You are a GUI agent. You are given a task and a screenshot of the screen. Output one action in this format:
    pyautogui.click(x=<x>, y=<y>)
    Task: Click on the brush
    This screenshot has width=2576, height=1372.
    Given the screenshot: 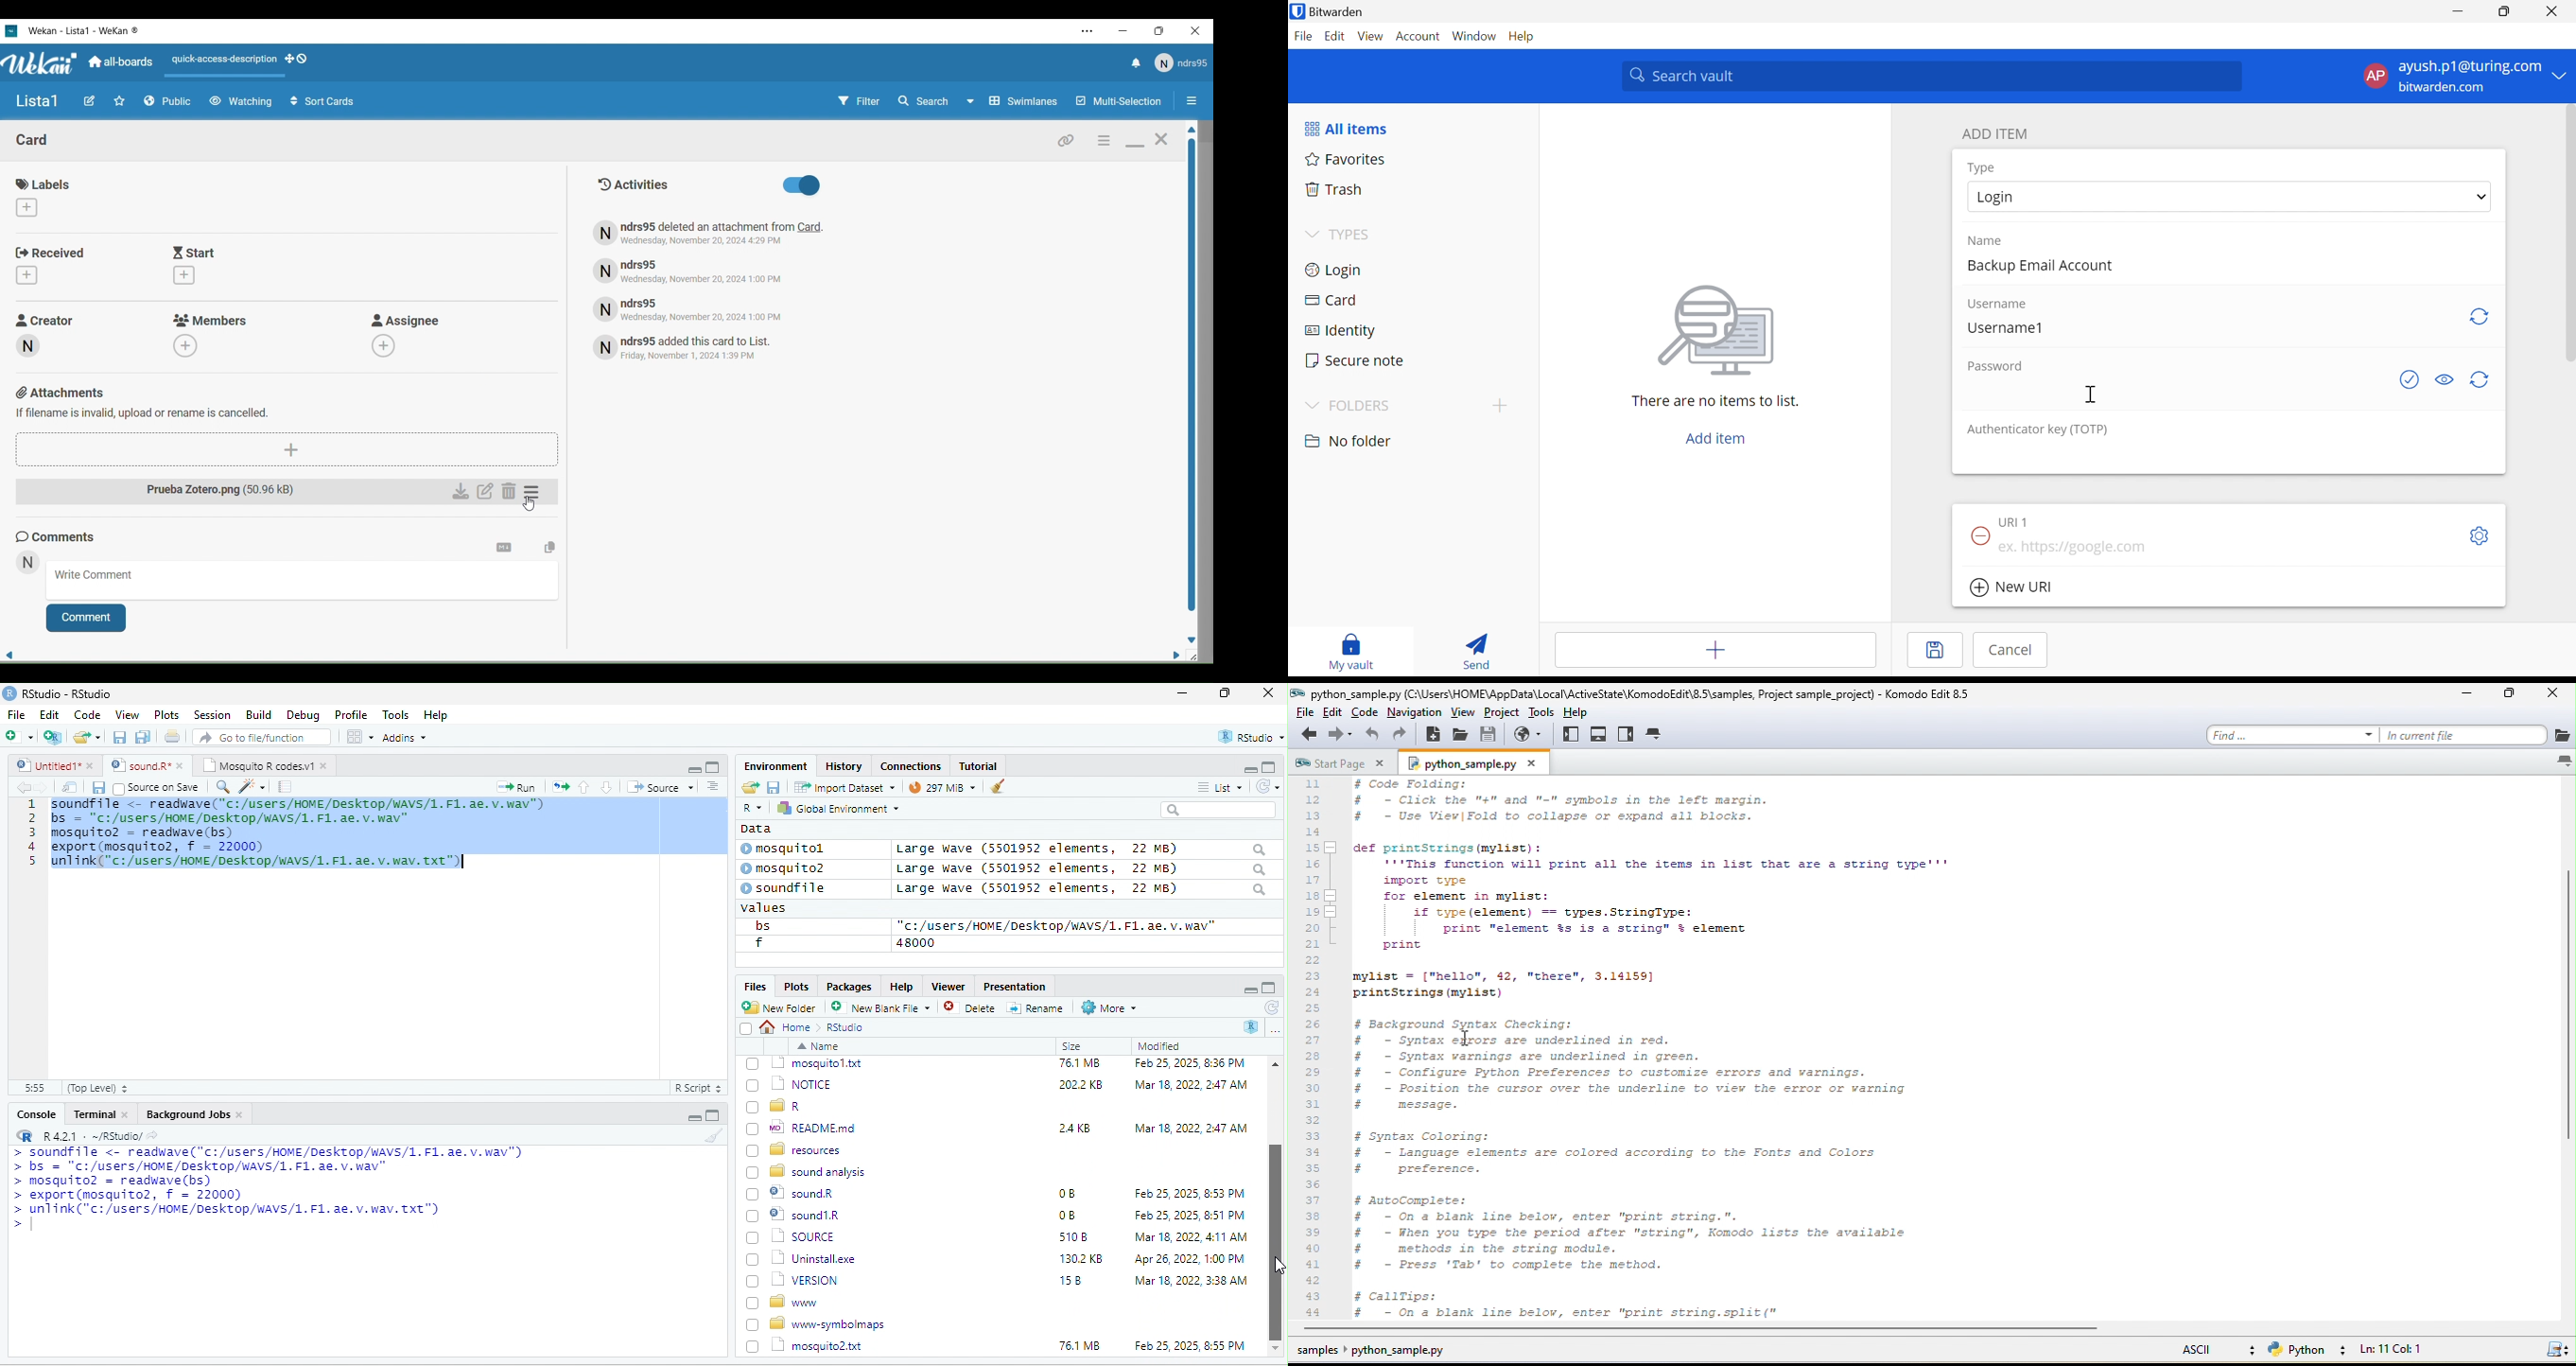 What is the action you would take?
    pyautogui.click(x=987, y=788)
    